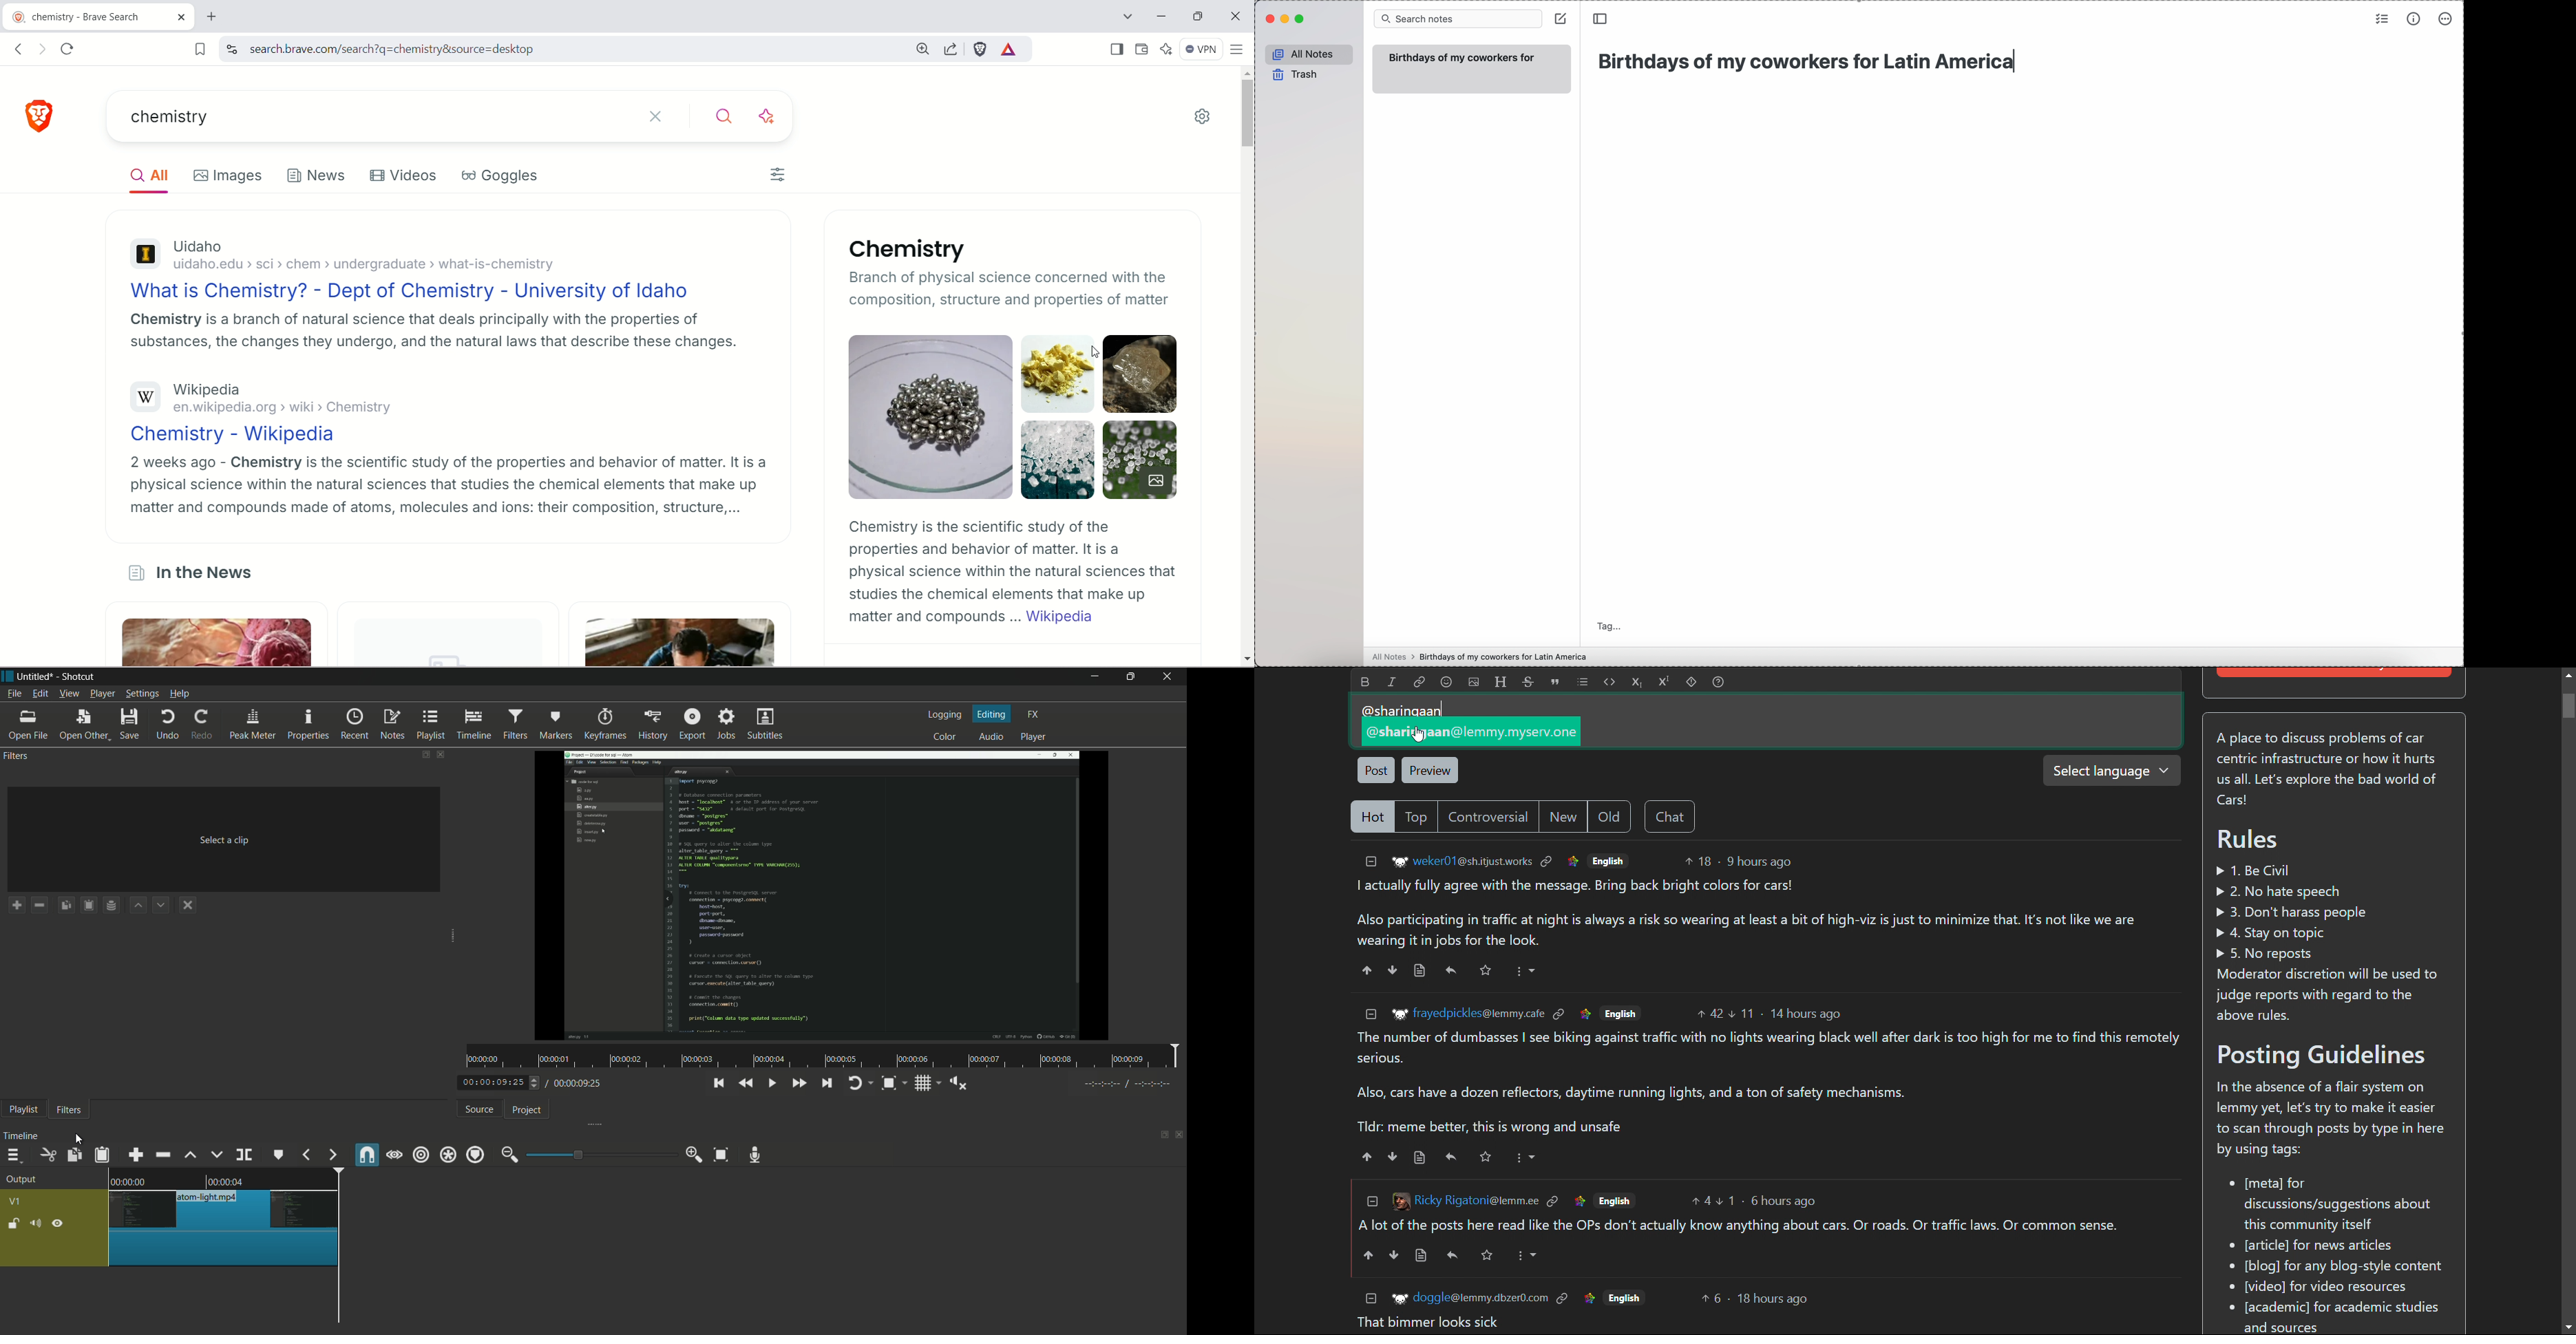  Describe the element at coordinates (223, 841) in the screenshot. I see `` at that location.